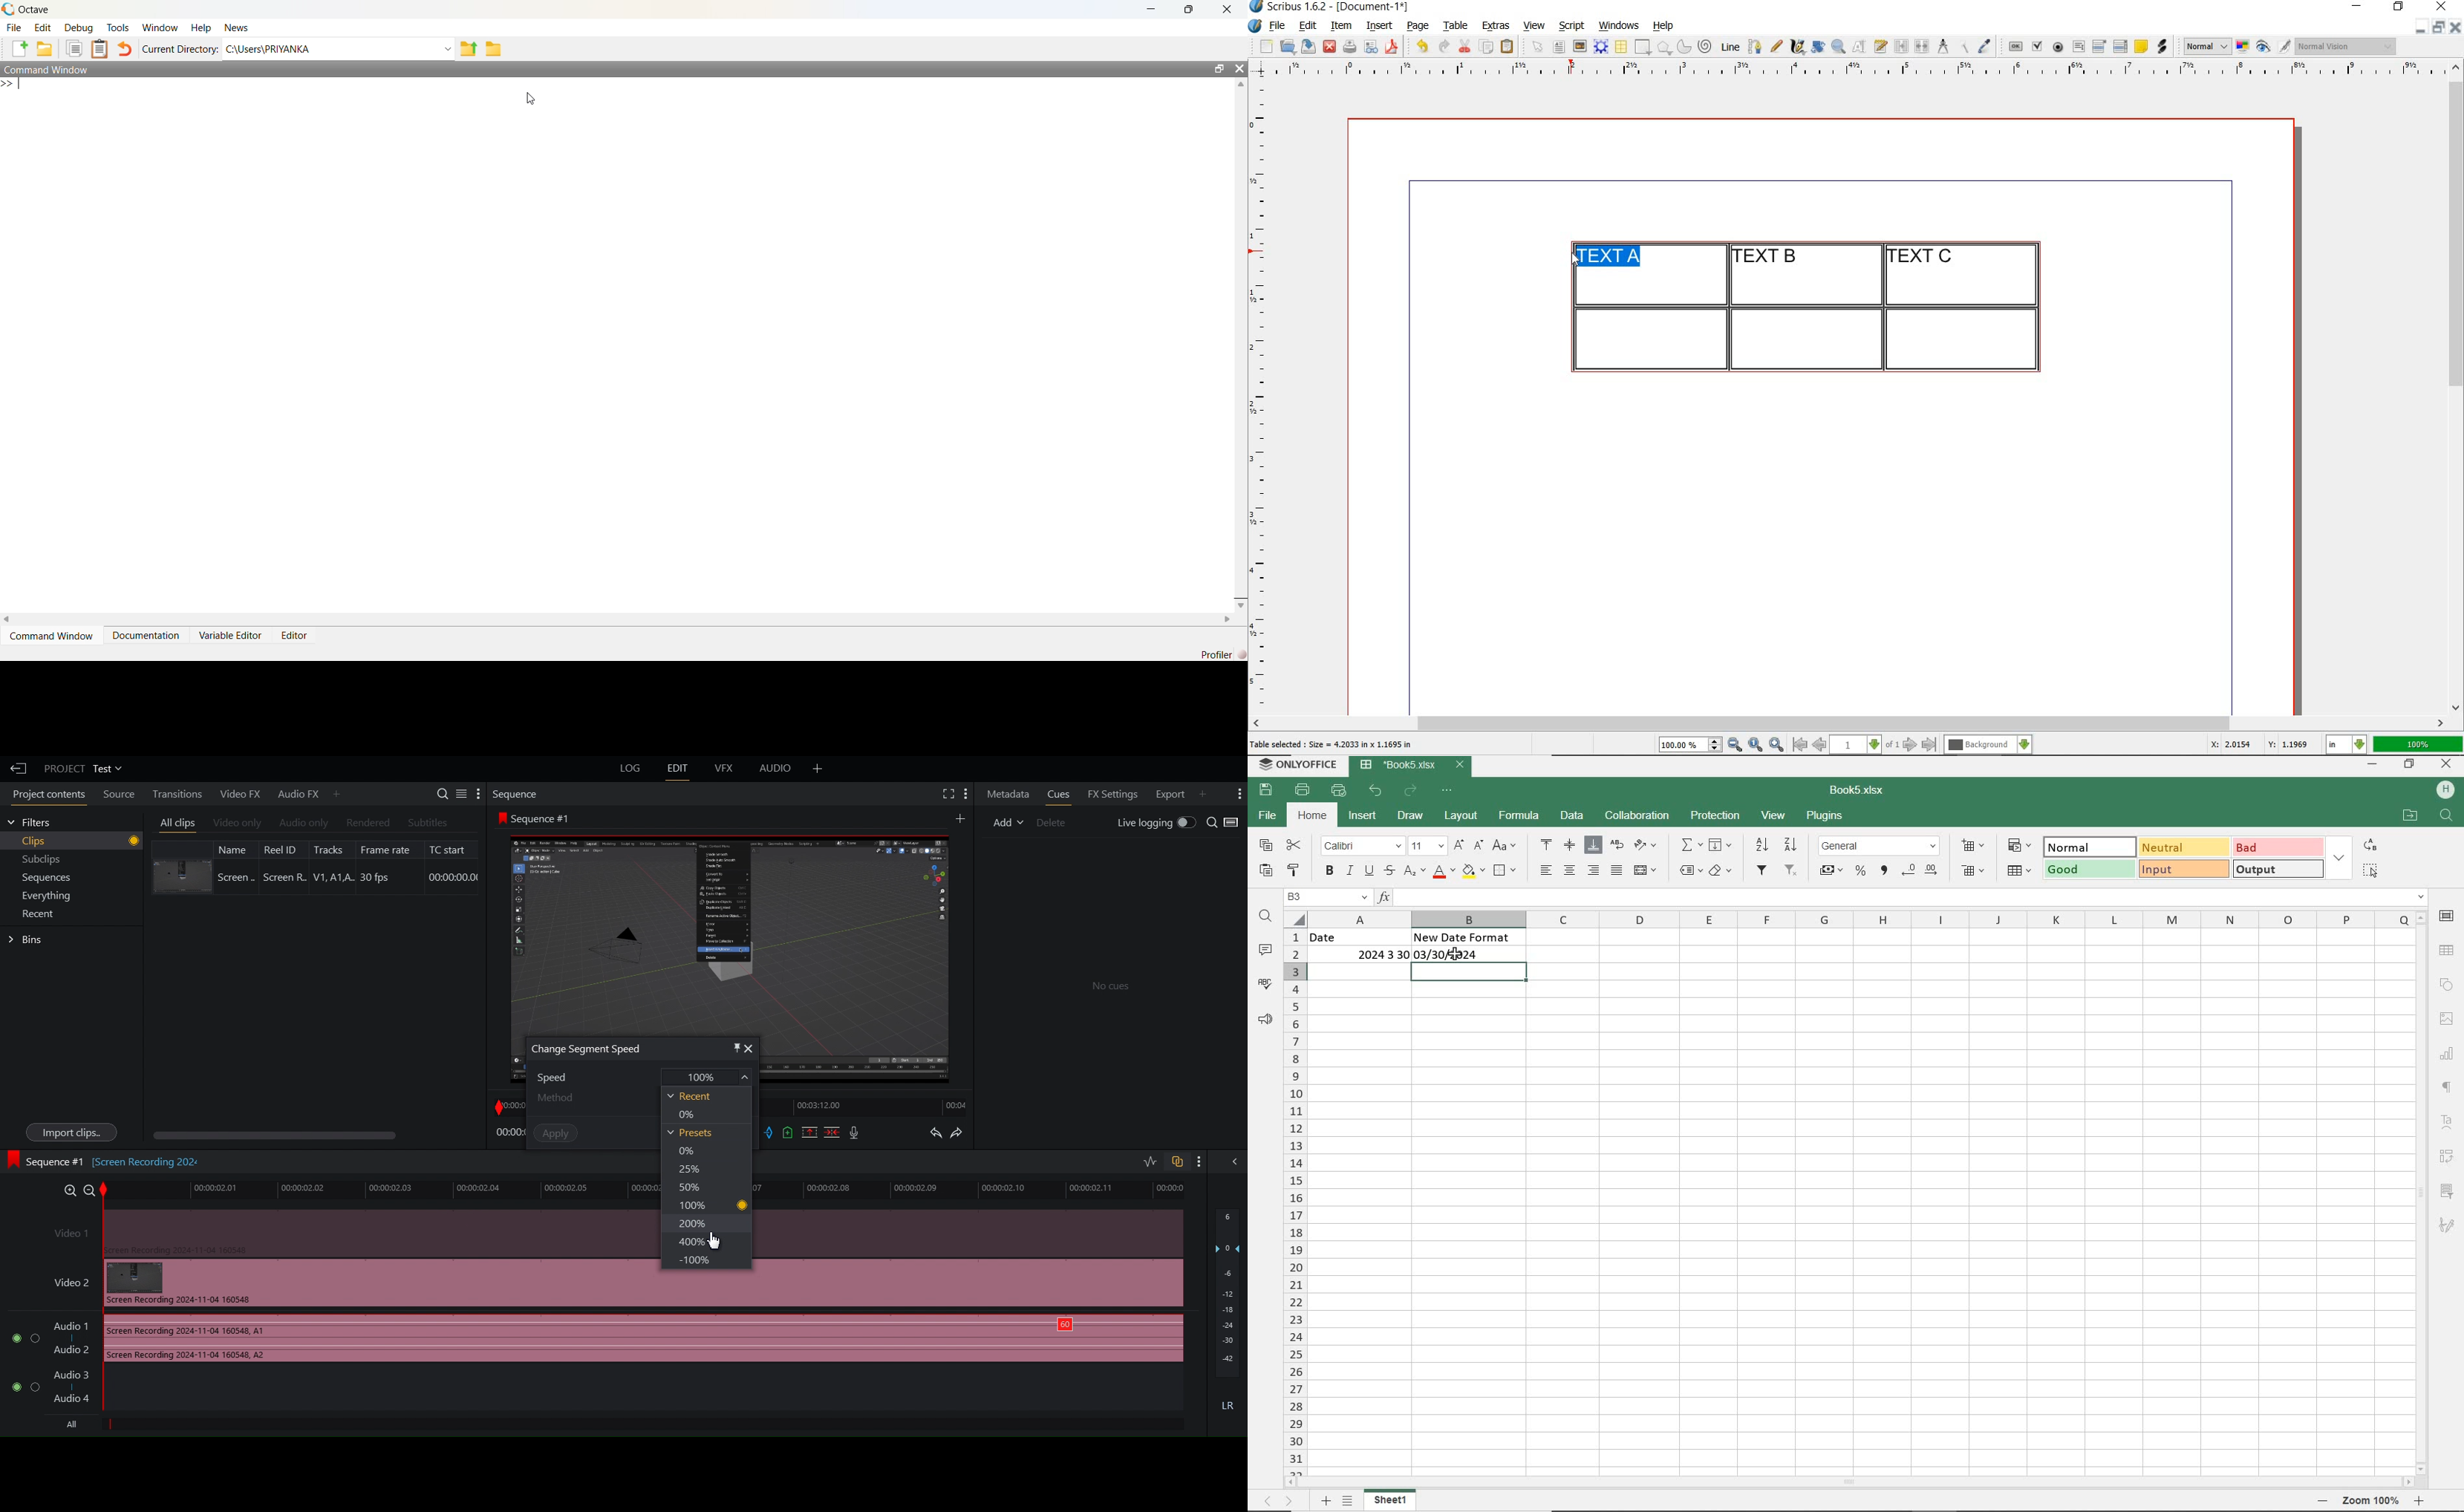 Image resolution: width=2464 pixels, height=1512 pixels. I want to click on Export, so click(1167, 792).